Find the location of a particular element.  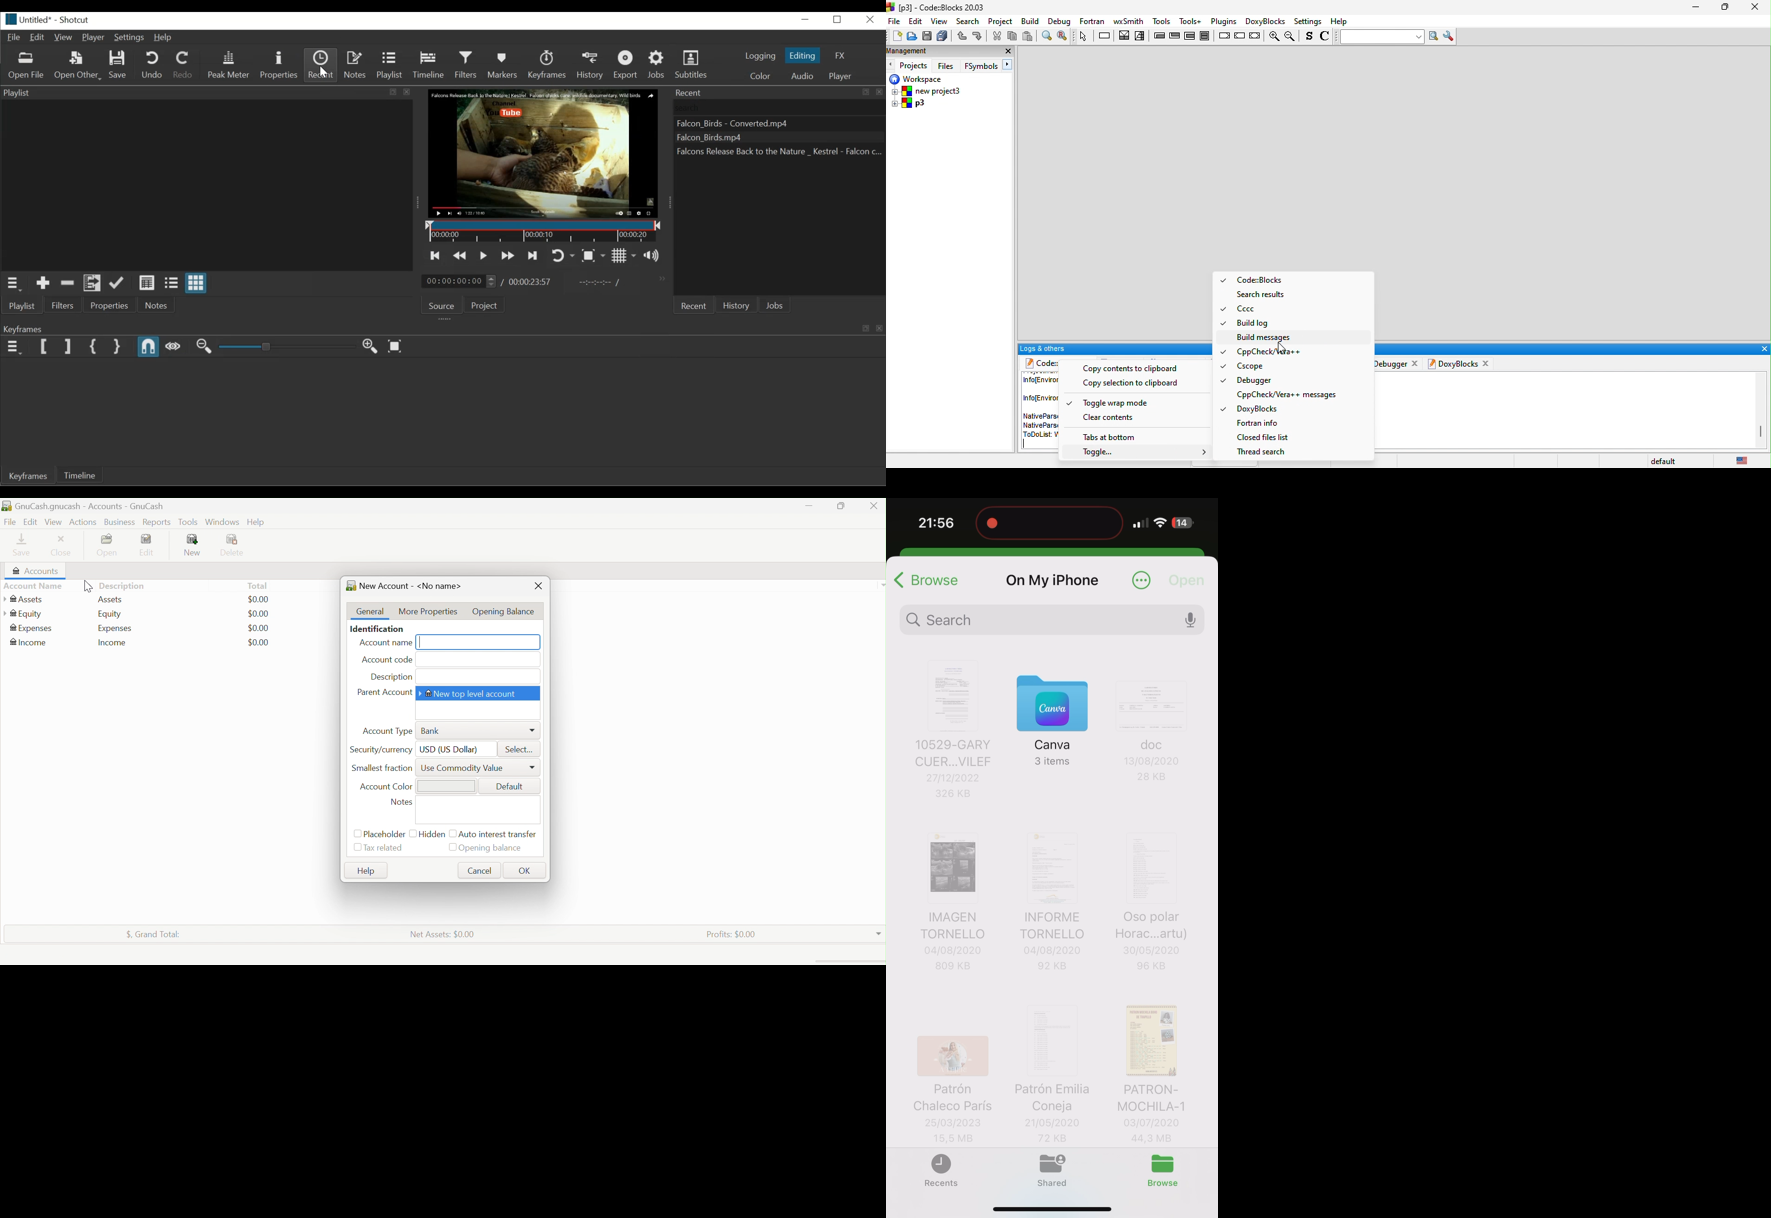

Adjust Zoom Keyframe is located at coordinates (290, 347).